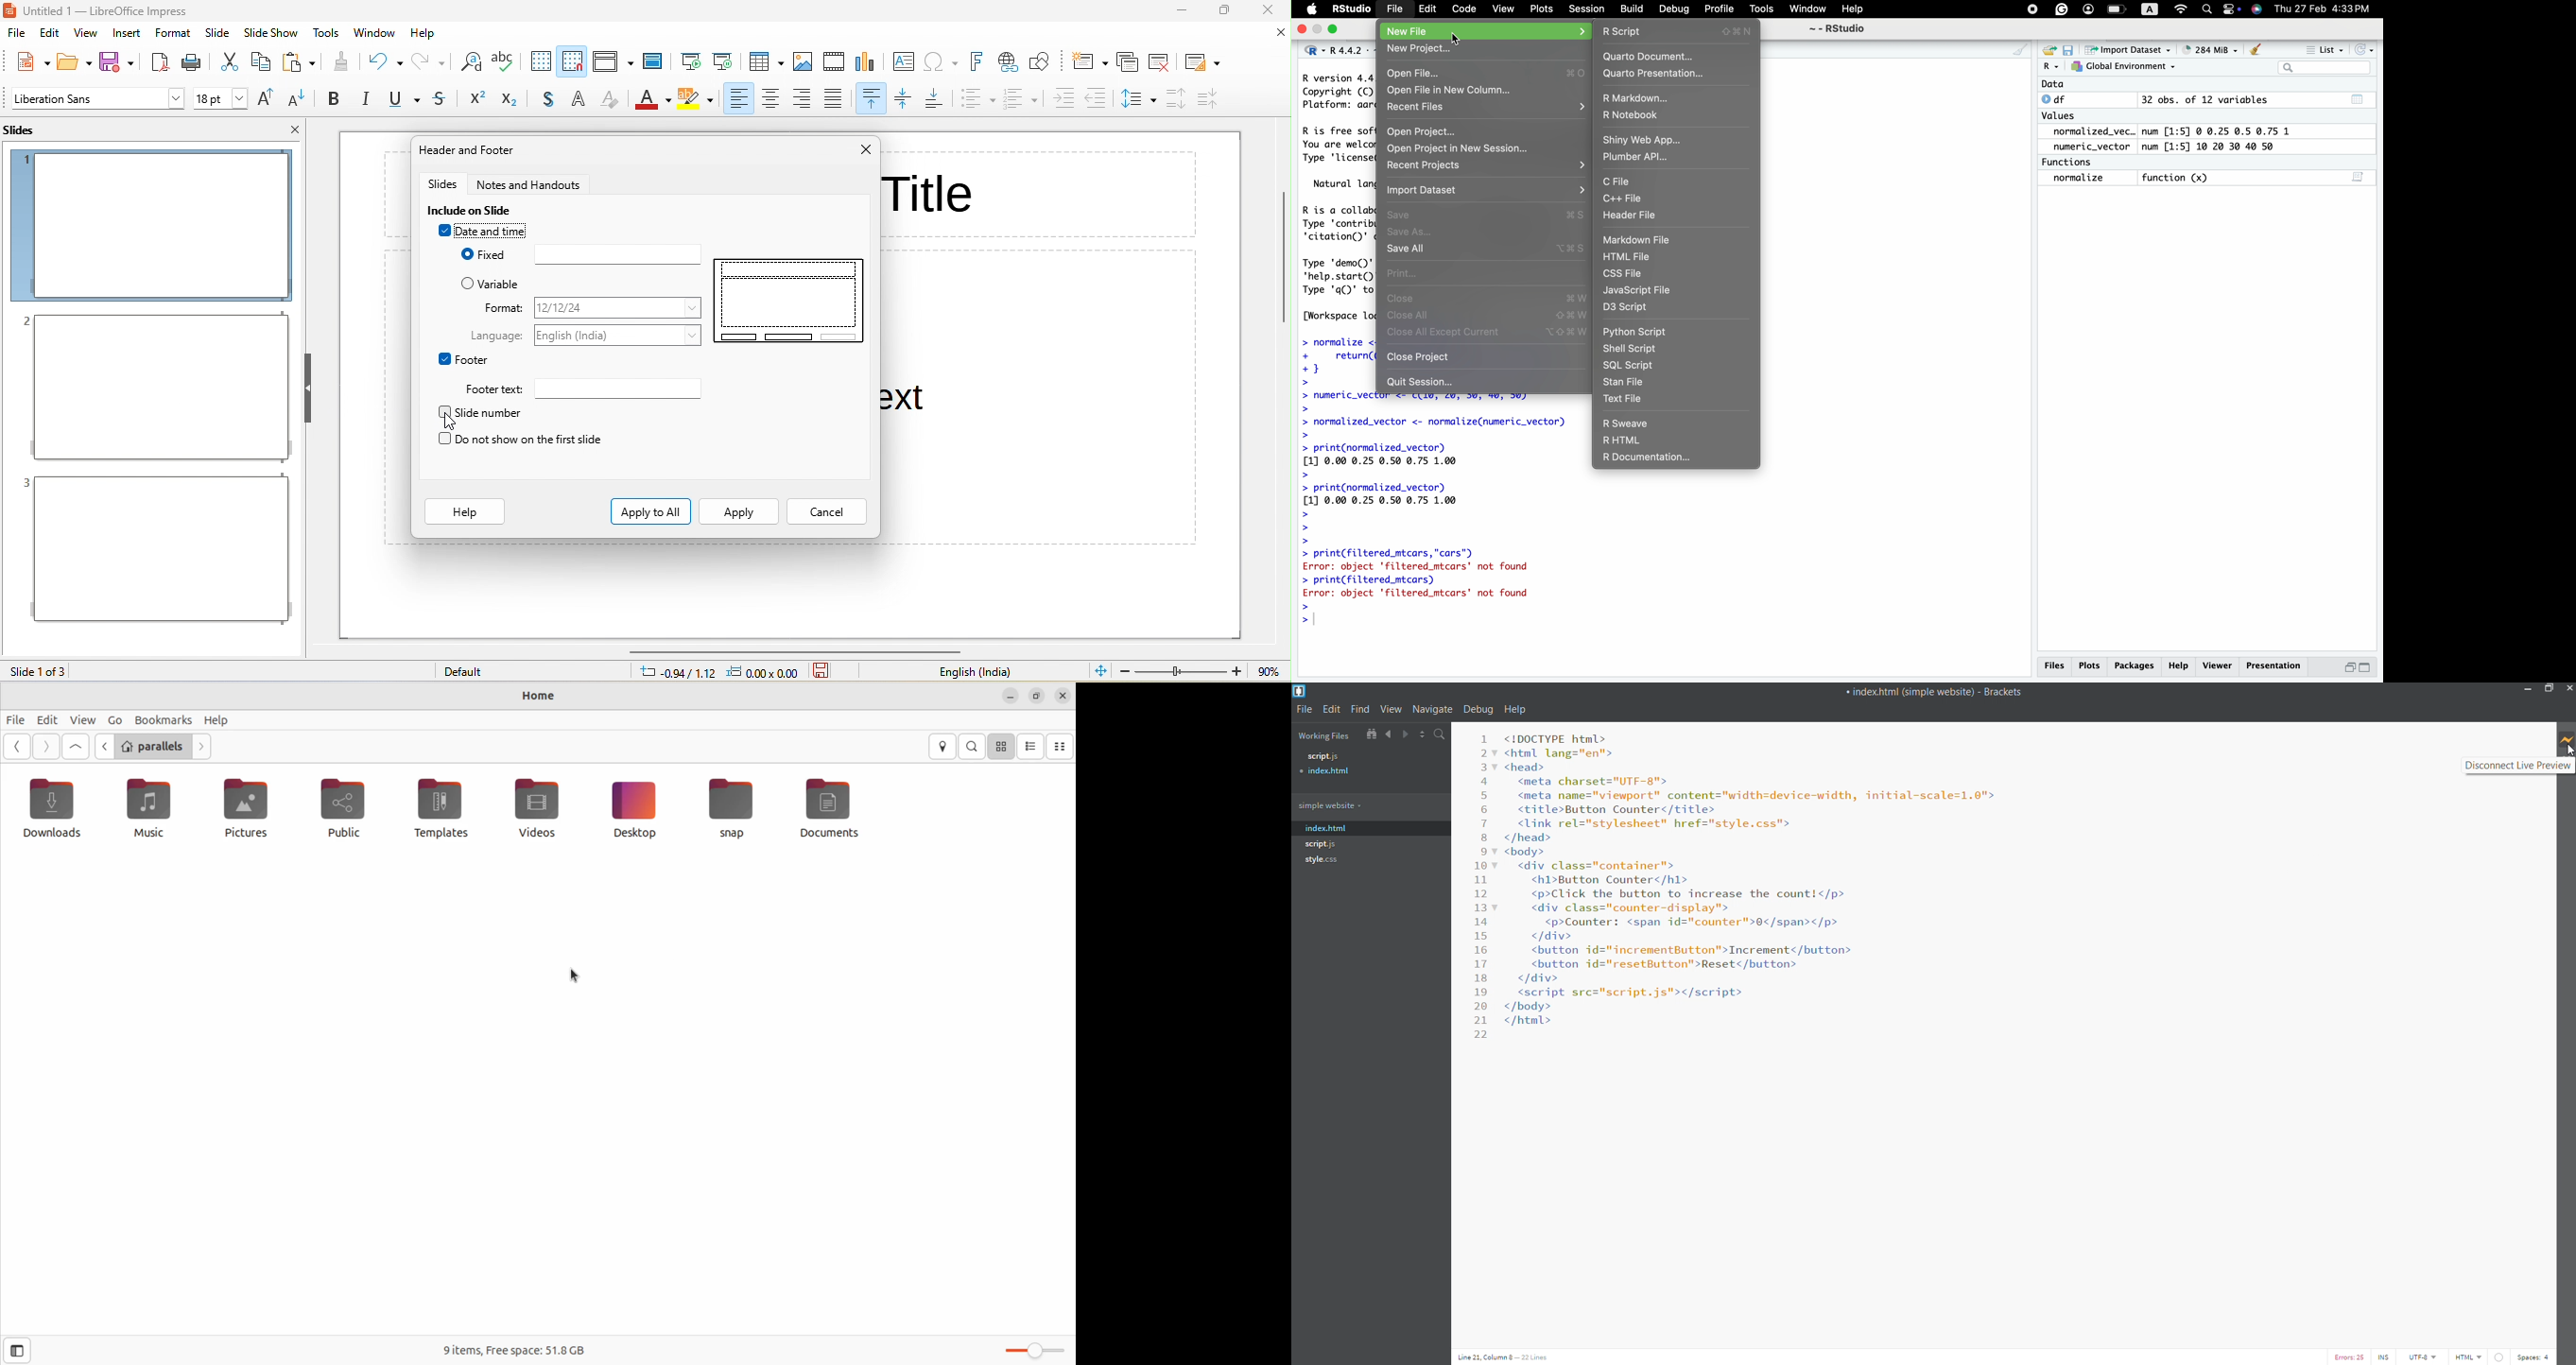 Image resolution: width=2576 pixels, height=1372 pixels. Describe the element at coordinates (804, 62) in the screenshot. I see `image` at that location.